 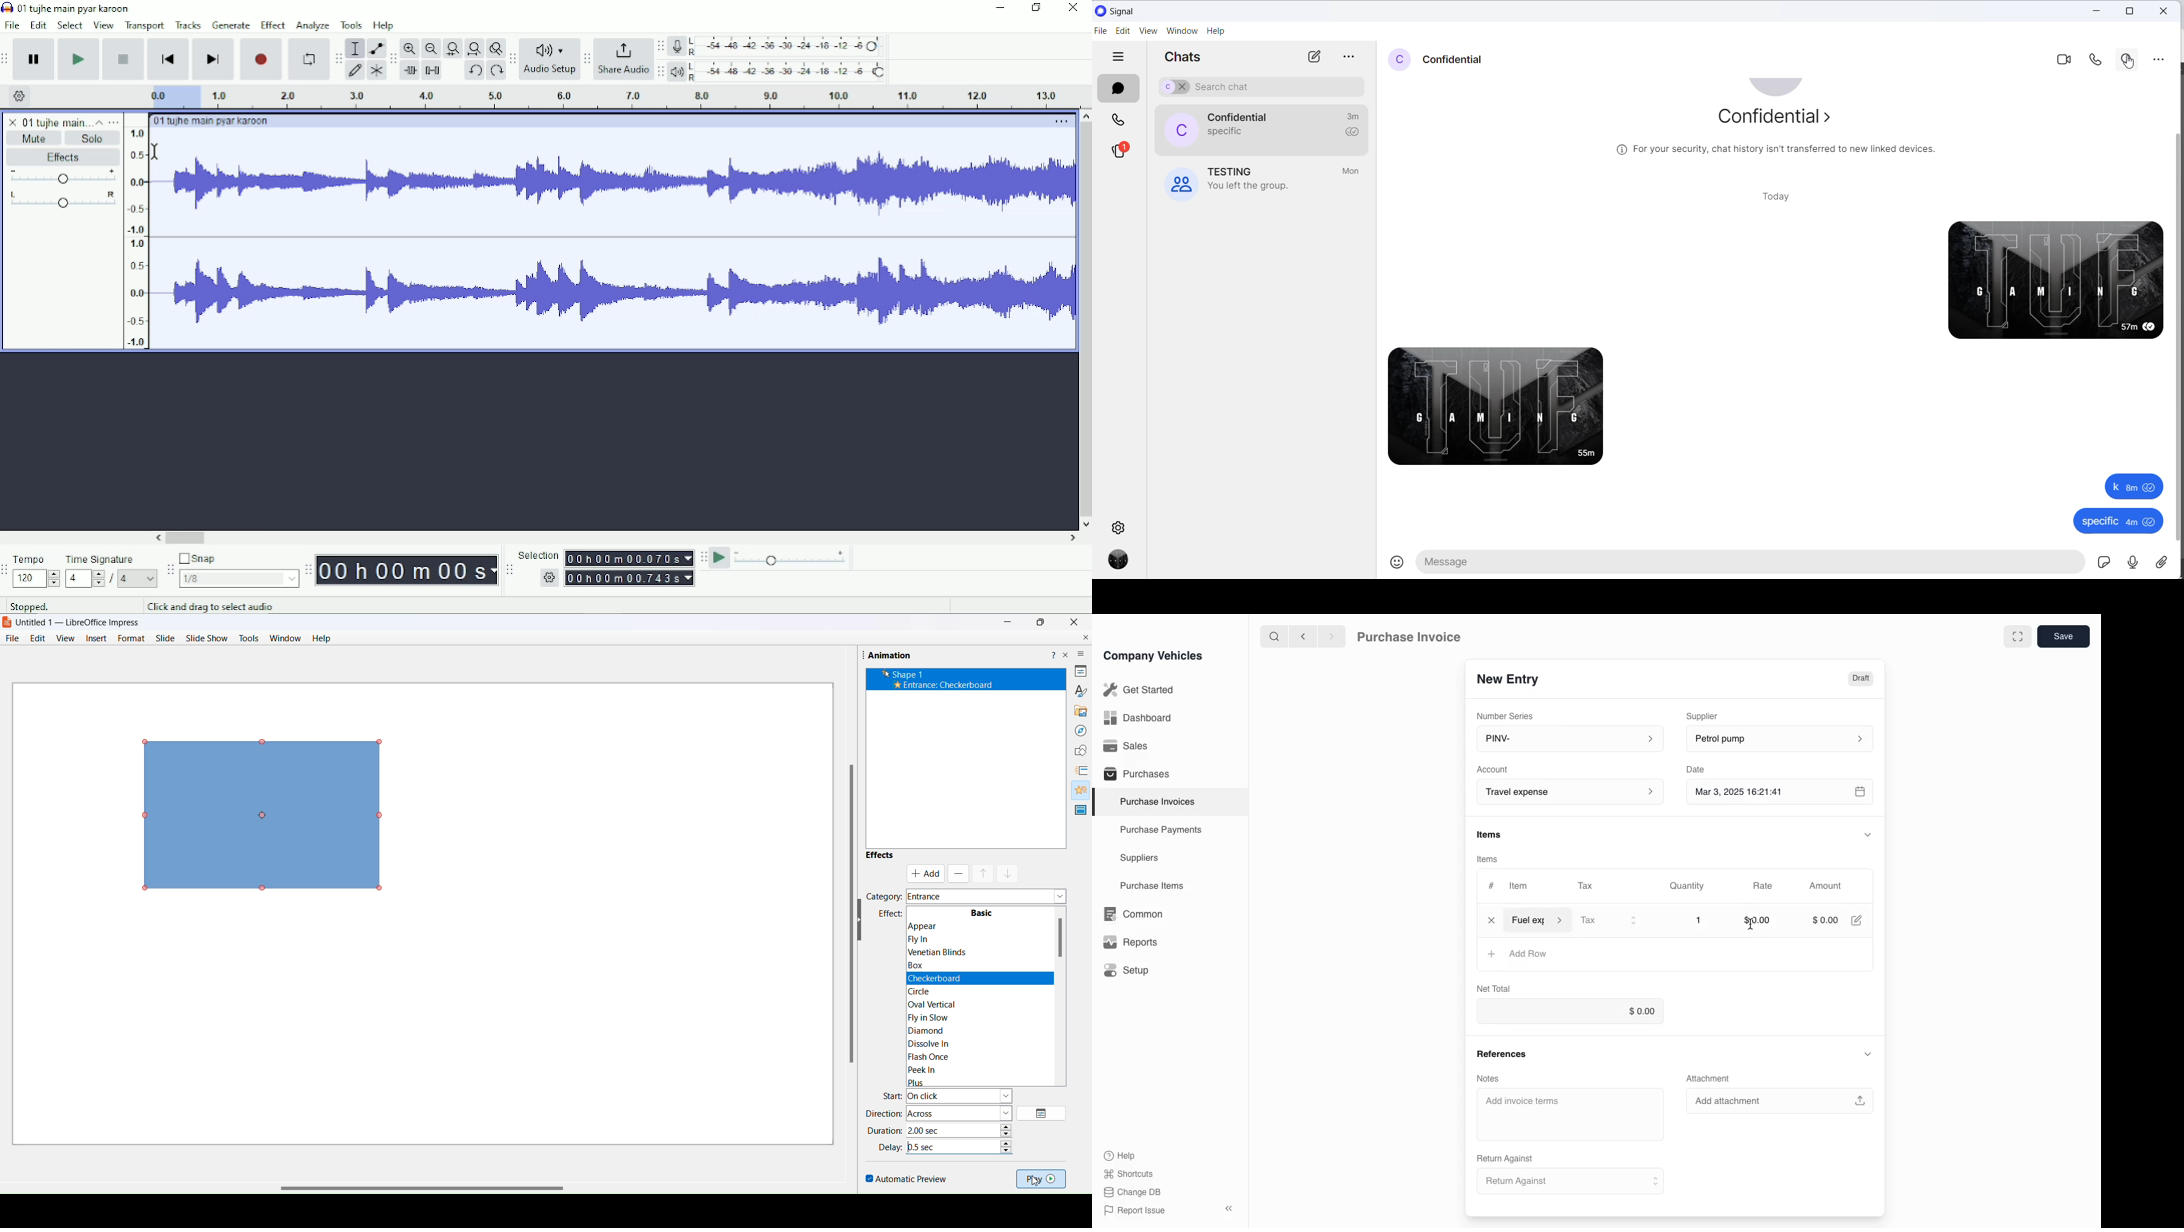 I want to click on collapse, so click(x=1869, y=833).